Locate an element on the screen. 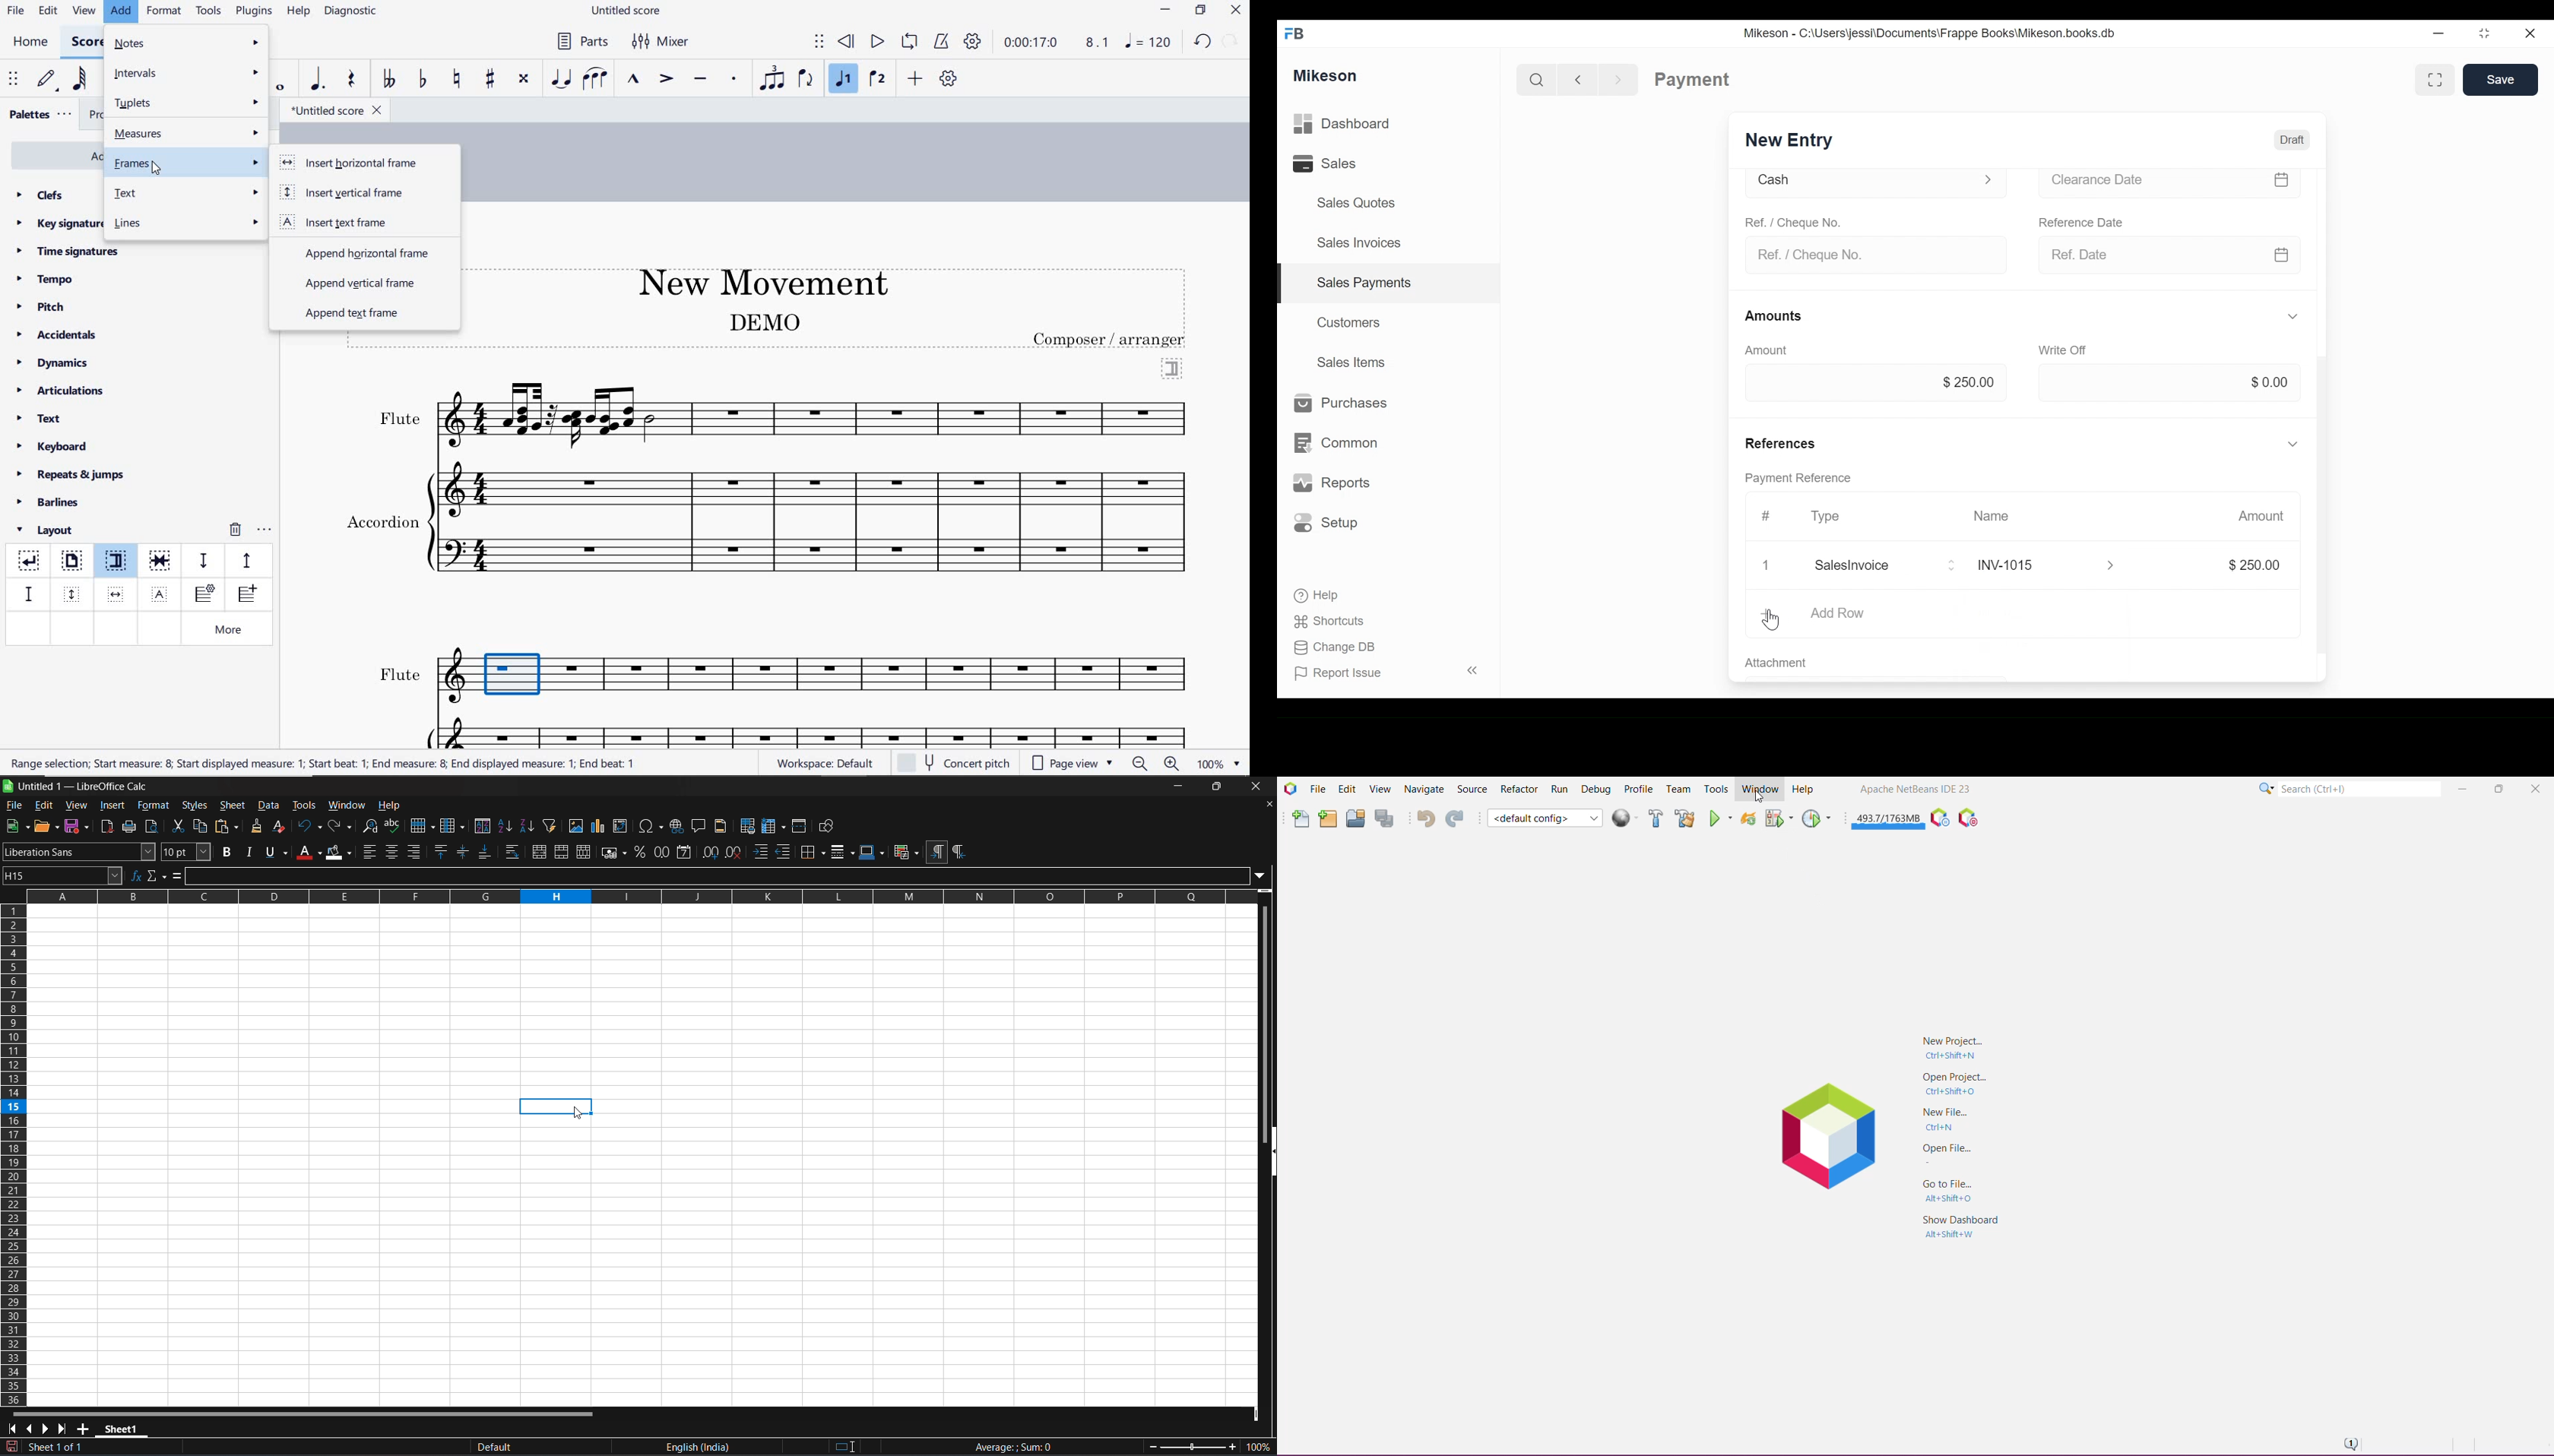  Sales payments is located at coordinates (1367, 282).